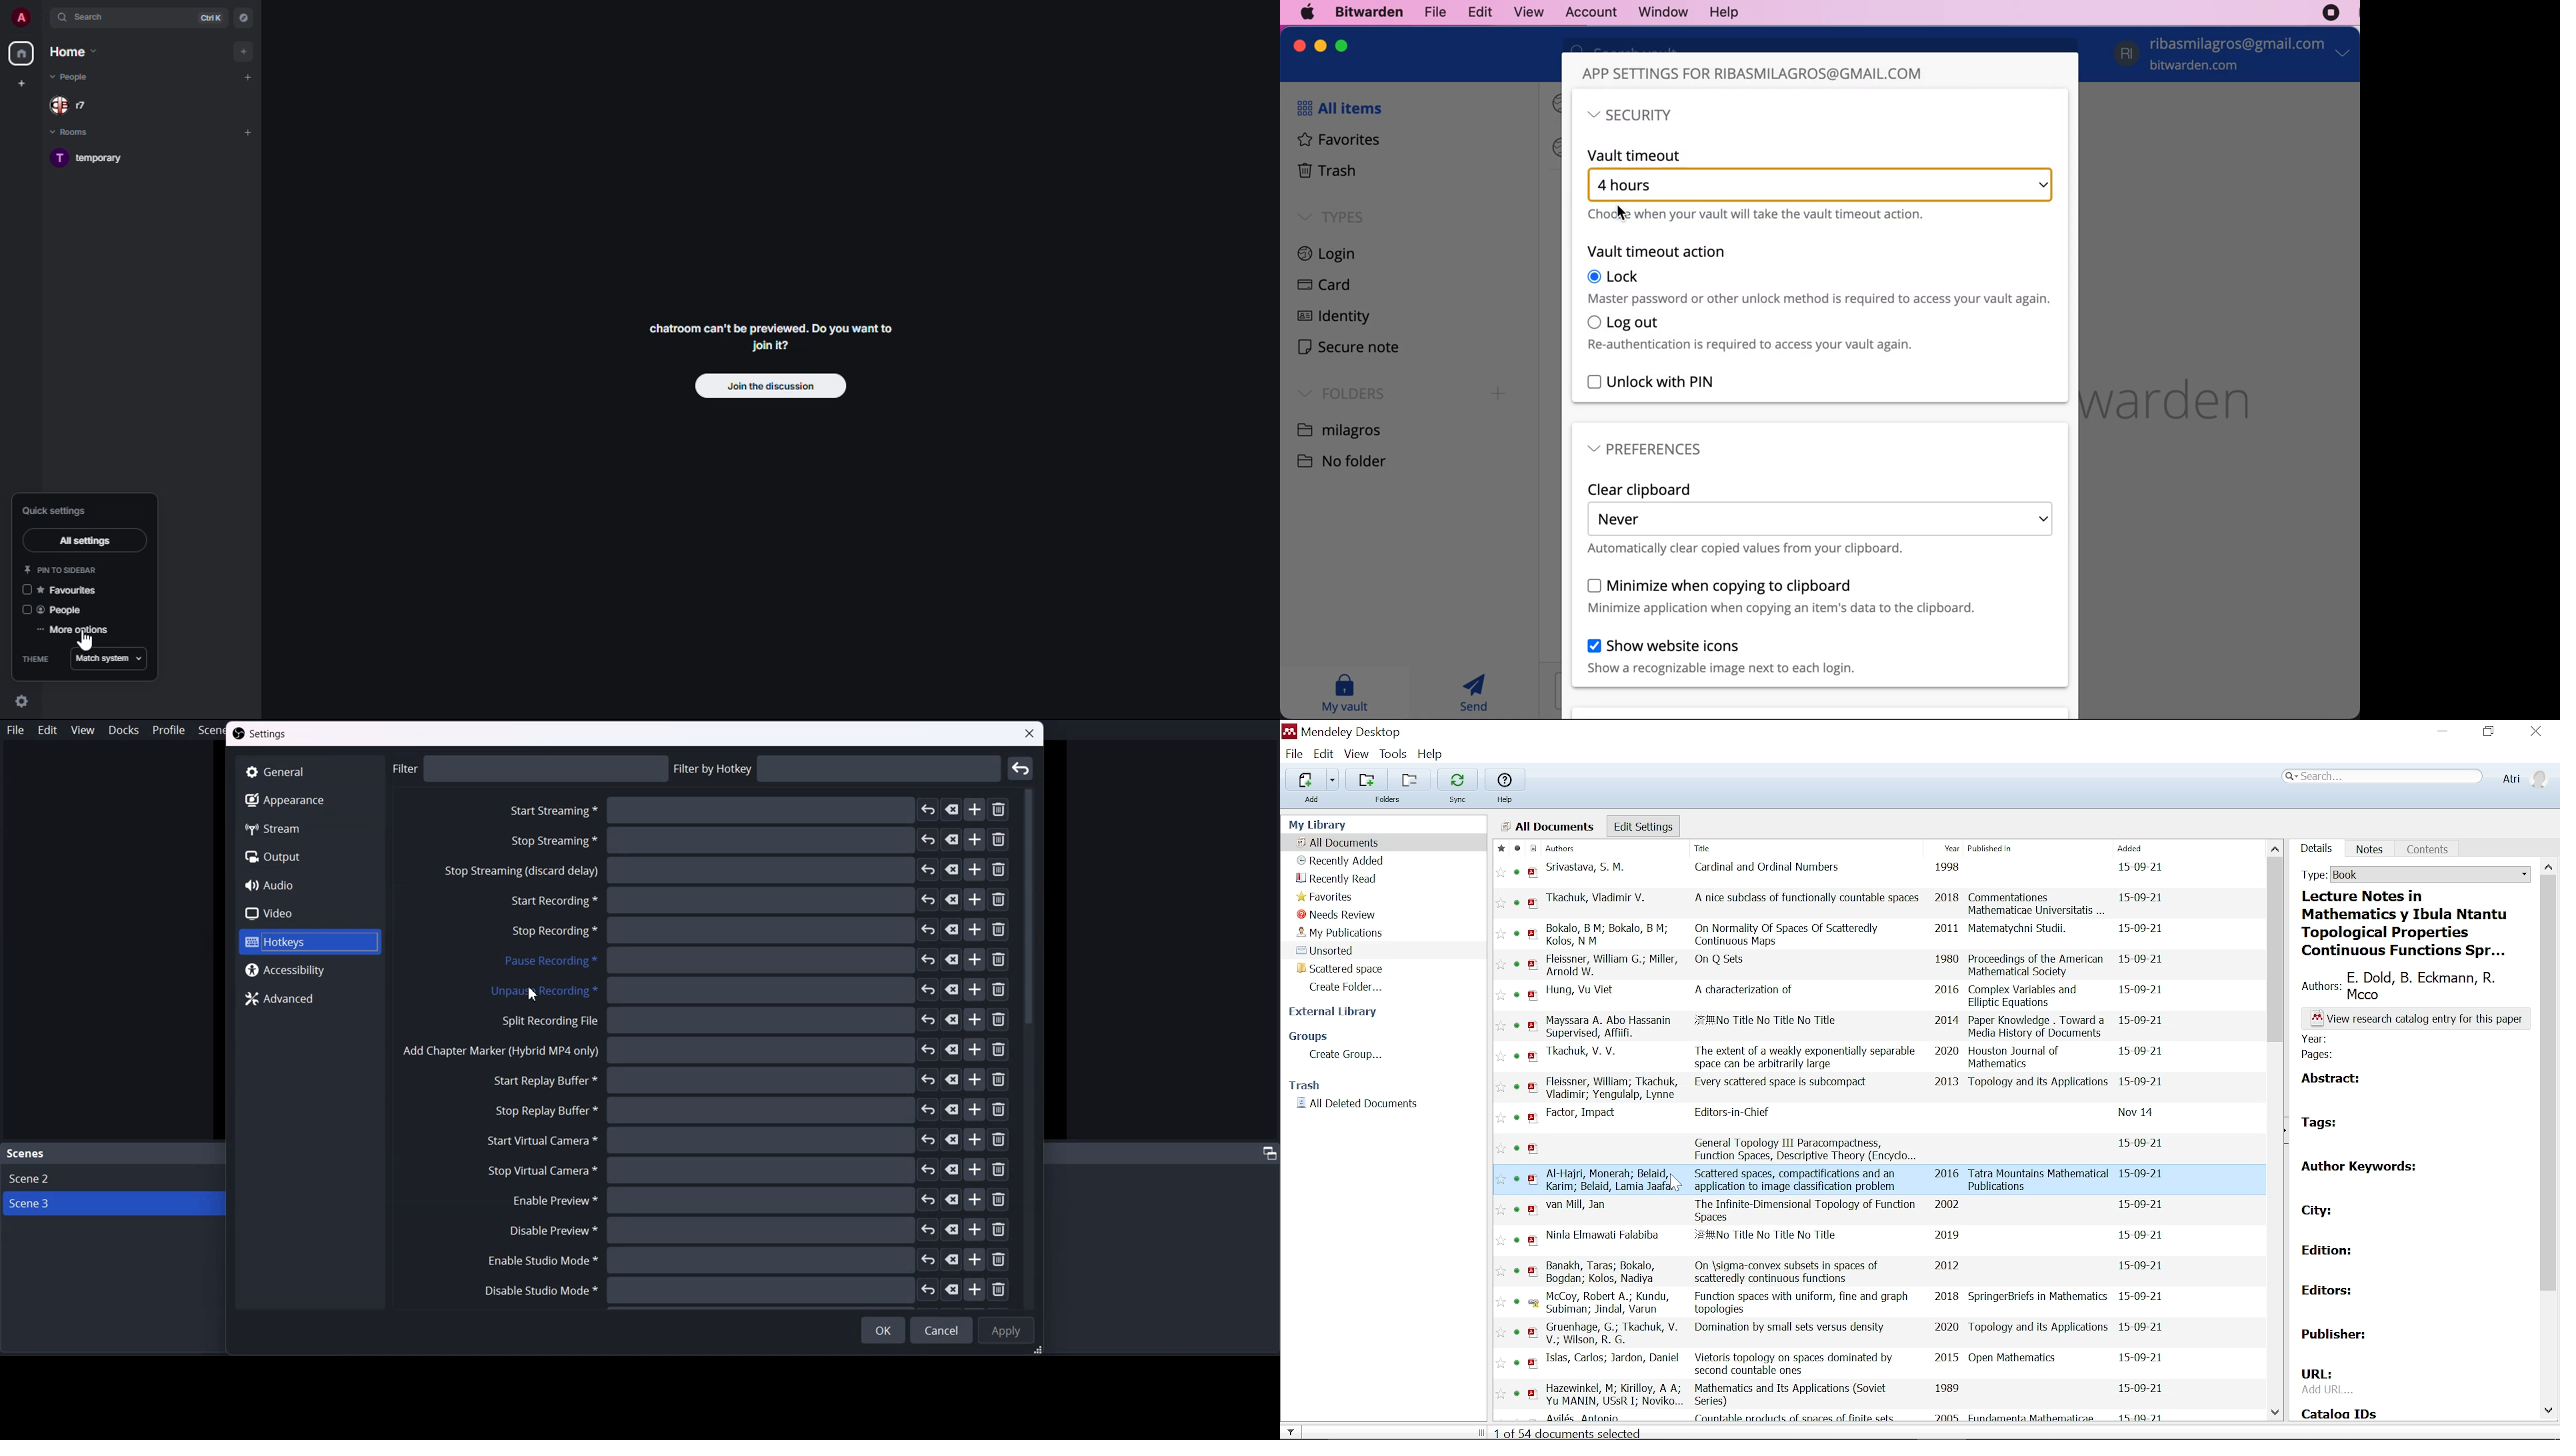 This screenshot has width=2576, height=1456. What do you see at coordinates (1947, 1020) in the screenshot?
I see `2014` at bounding box center [1947, 1020].